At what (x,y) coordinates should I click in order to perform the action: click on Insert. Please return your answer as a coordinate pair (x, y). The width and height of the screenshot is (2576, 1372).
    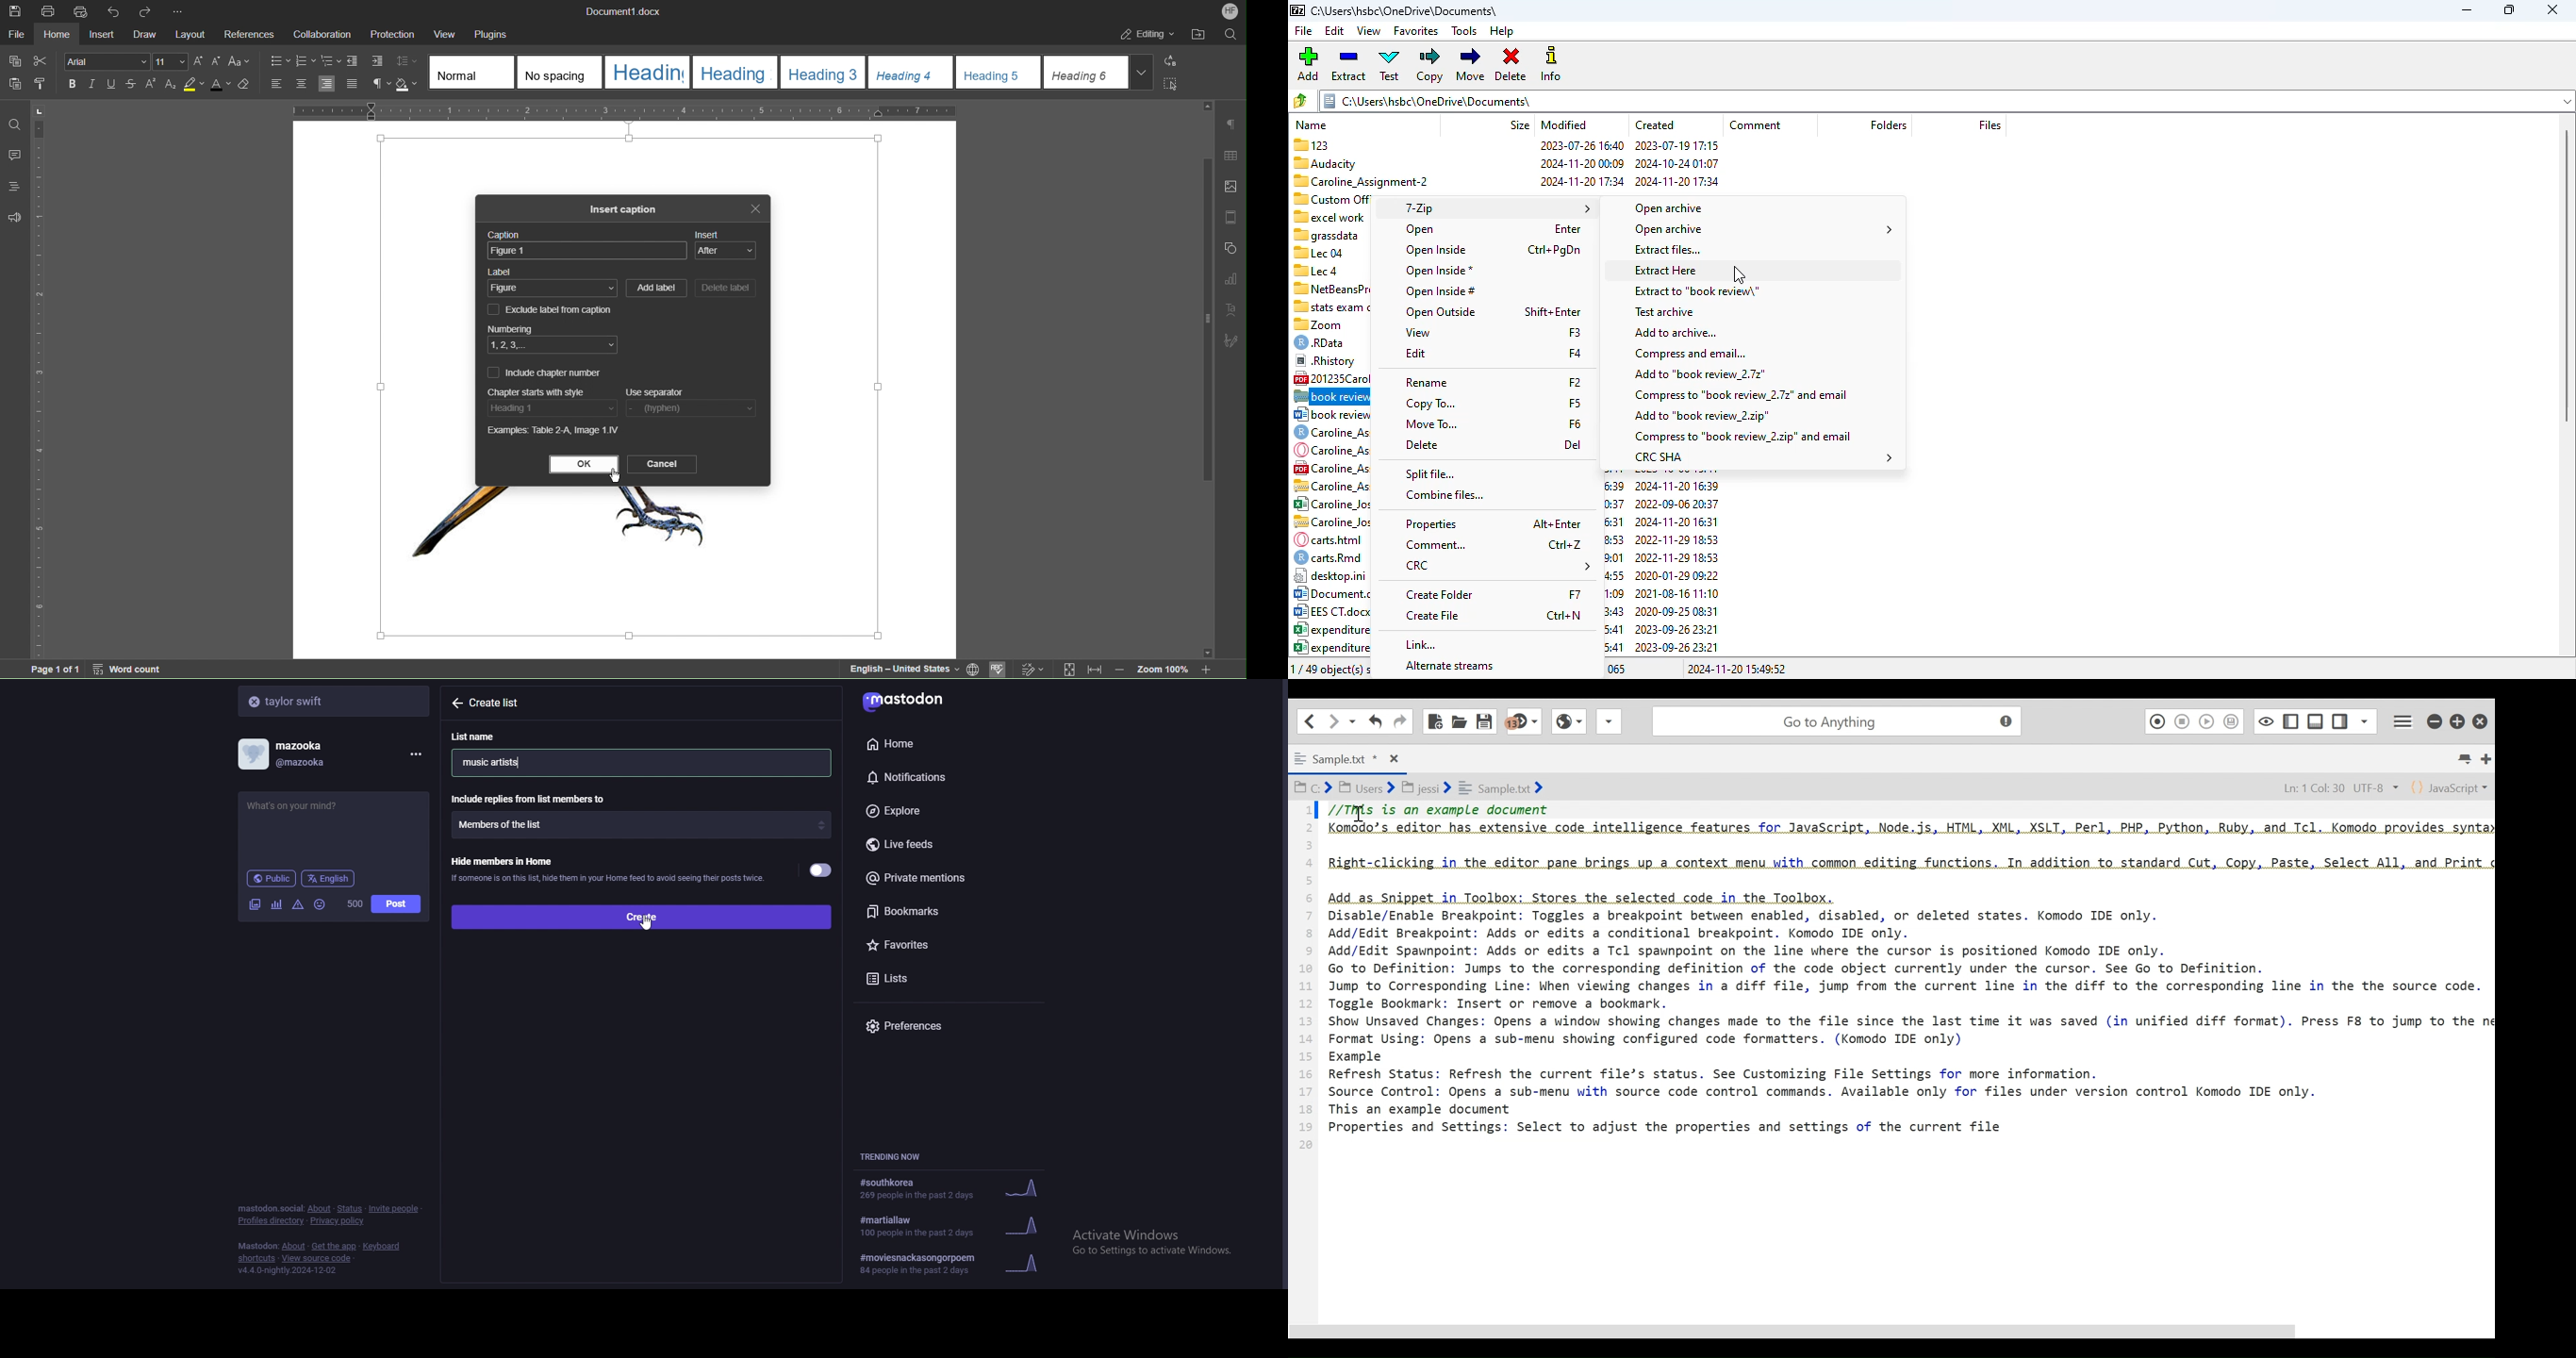
    Looking at the image, I should click on (99, 36).